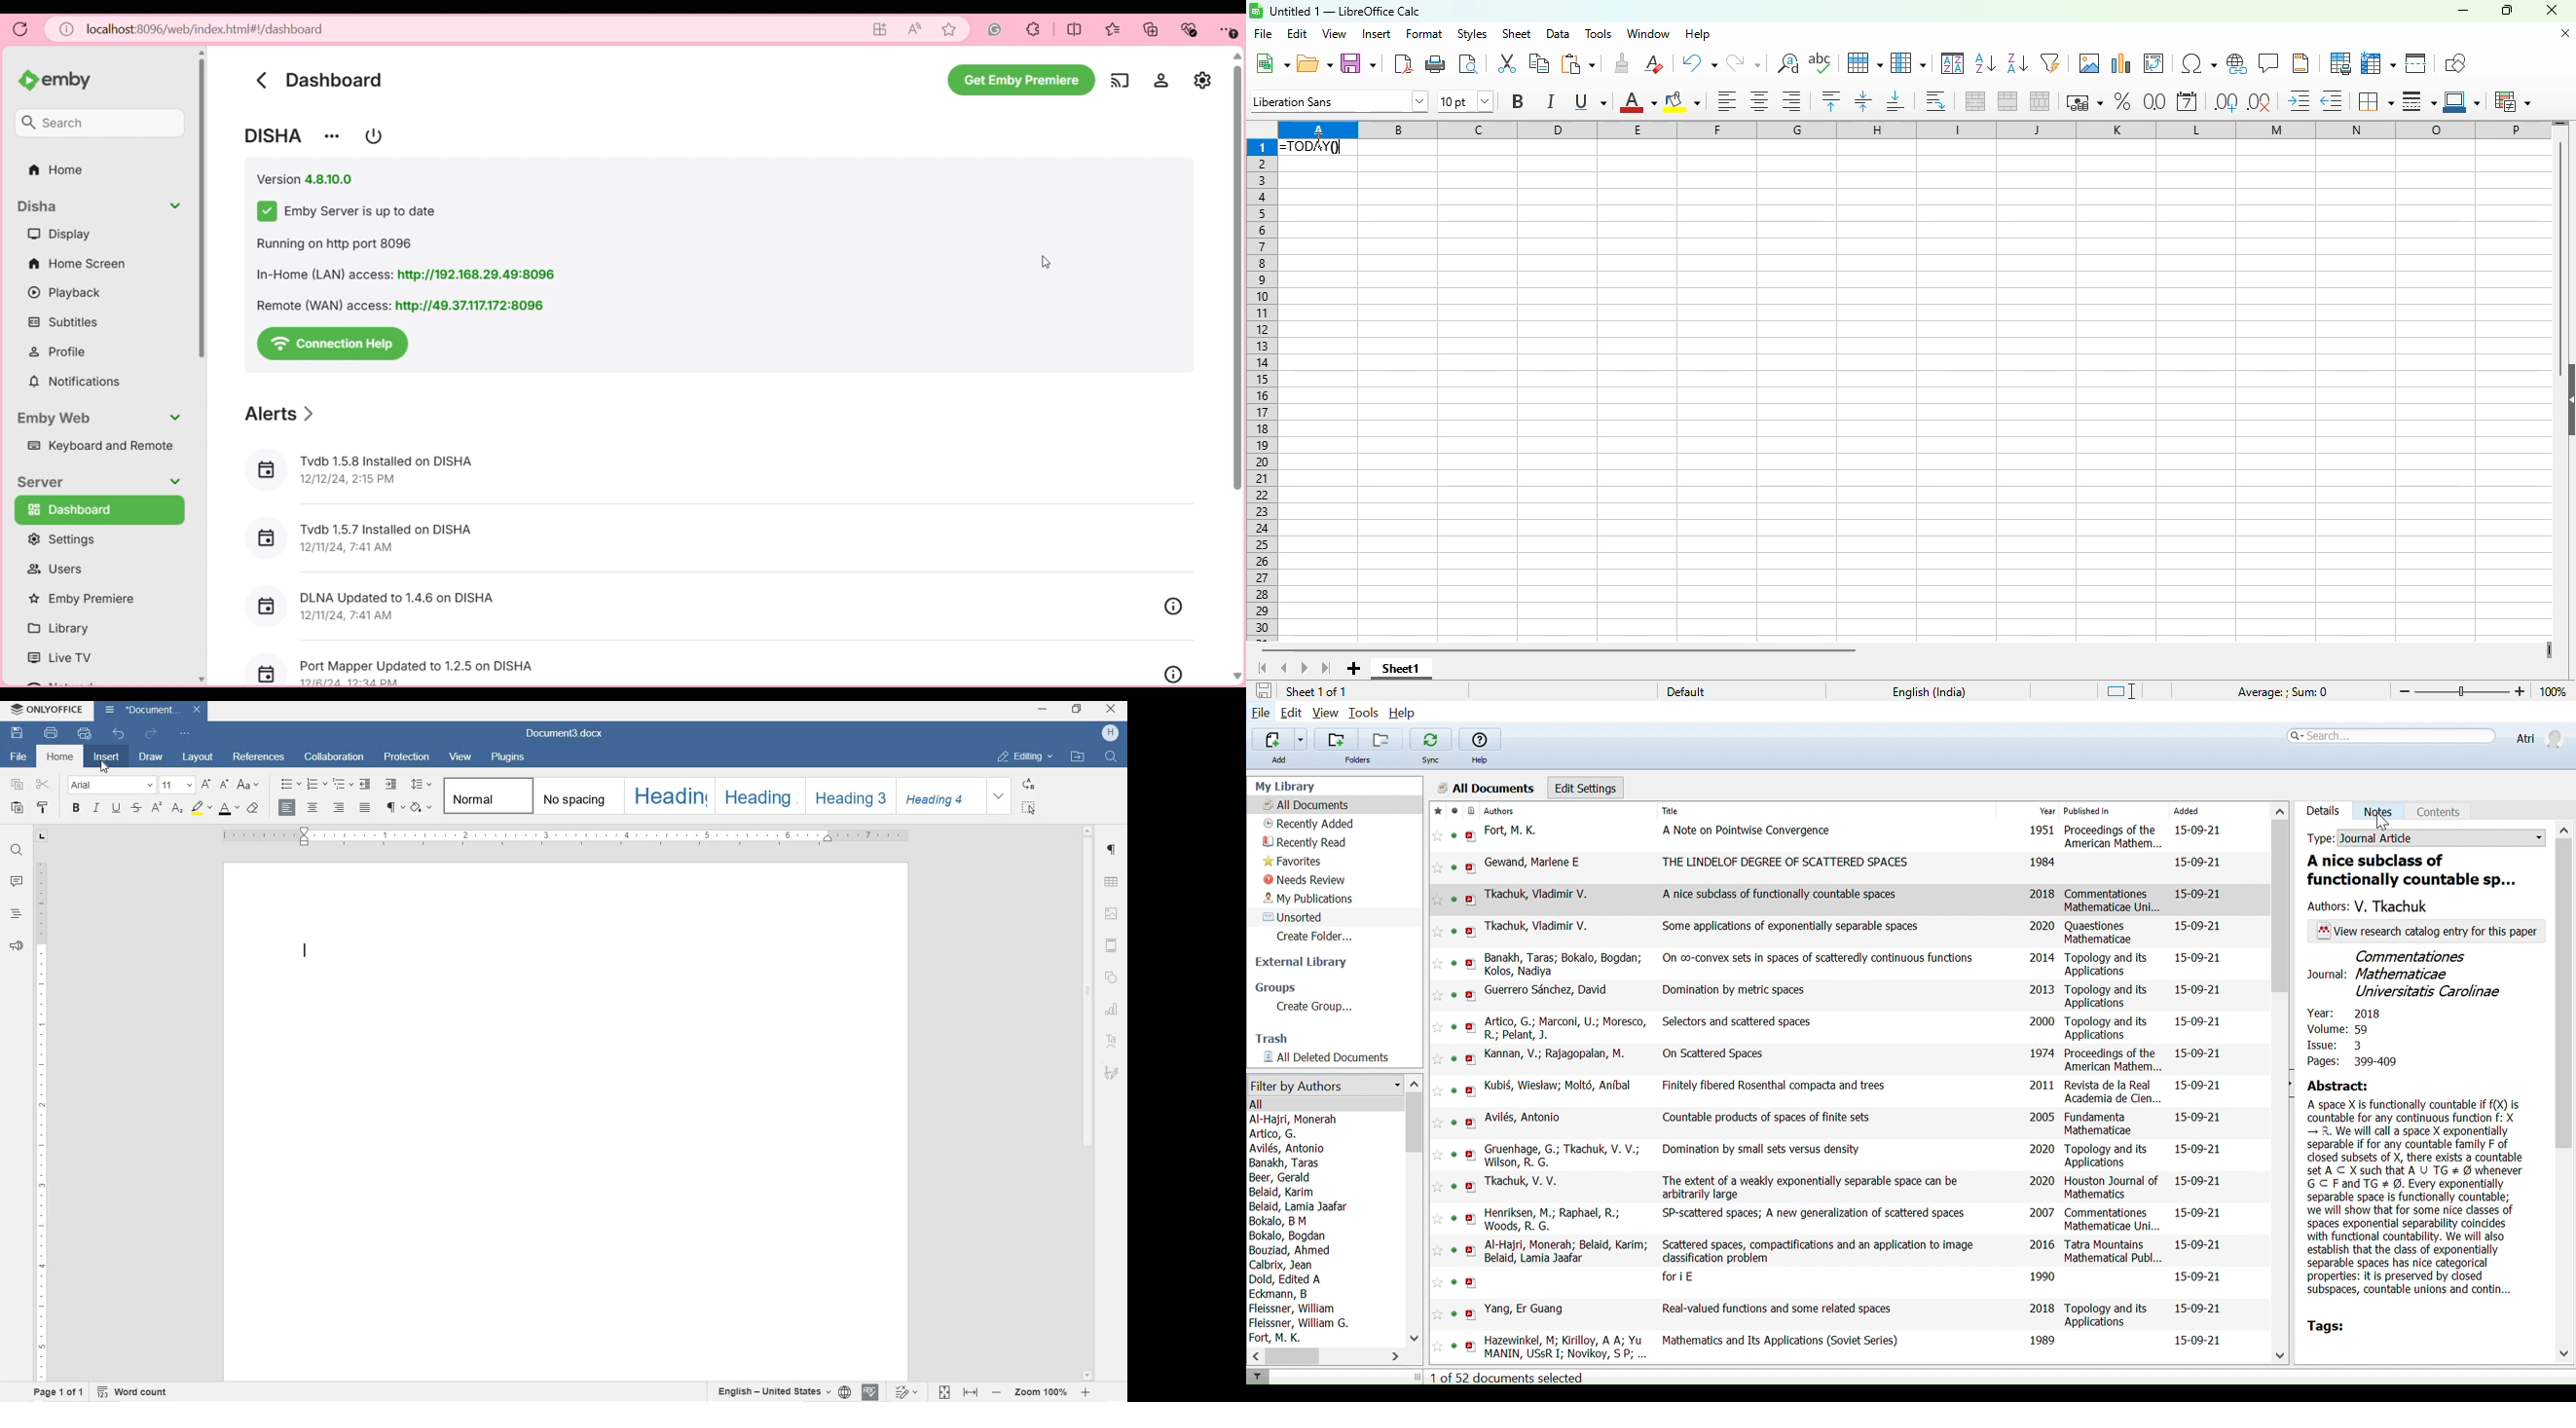 The width and height of the screenshot is (2576, 1428). Describe the element at coordinates (2238, 63) in the screenshot. I see `insert hyperlink` at that location.